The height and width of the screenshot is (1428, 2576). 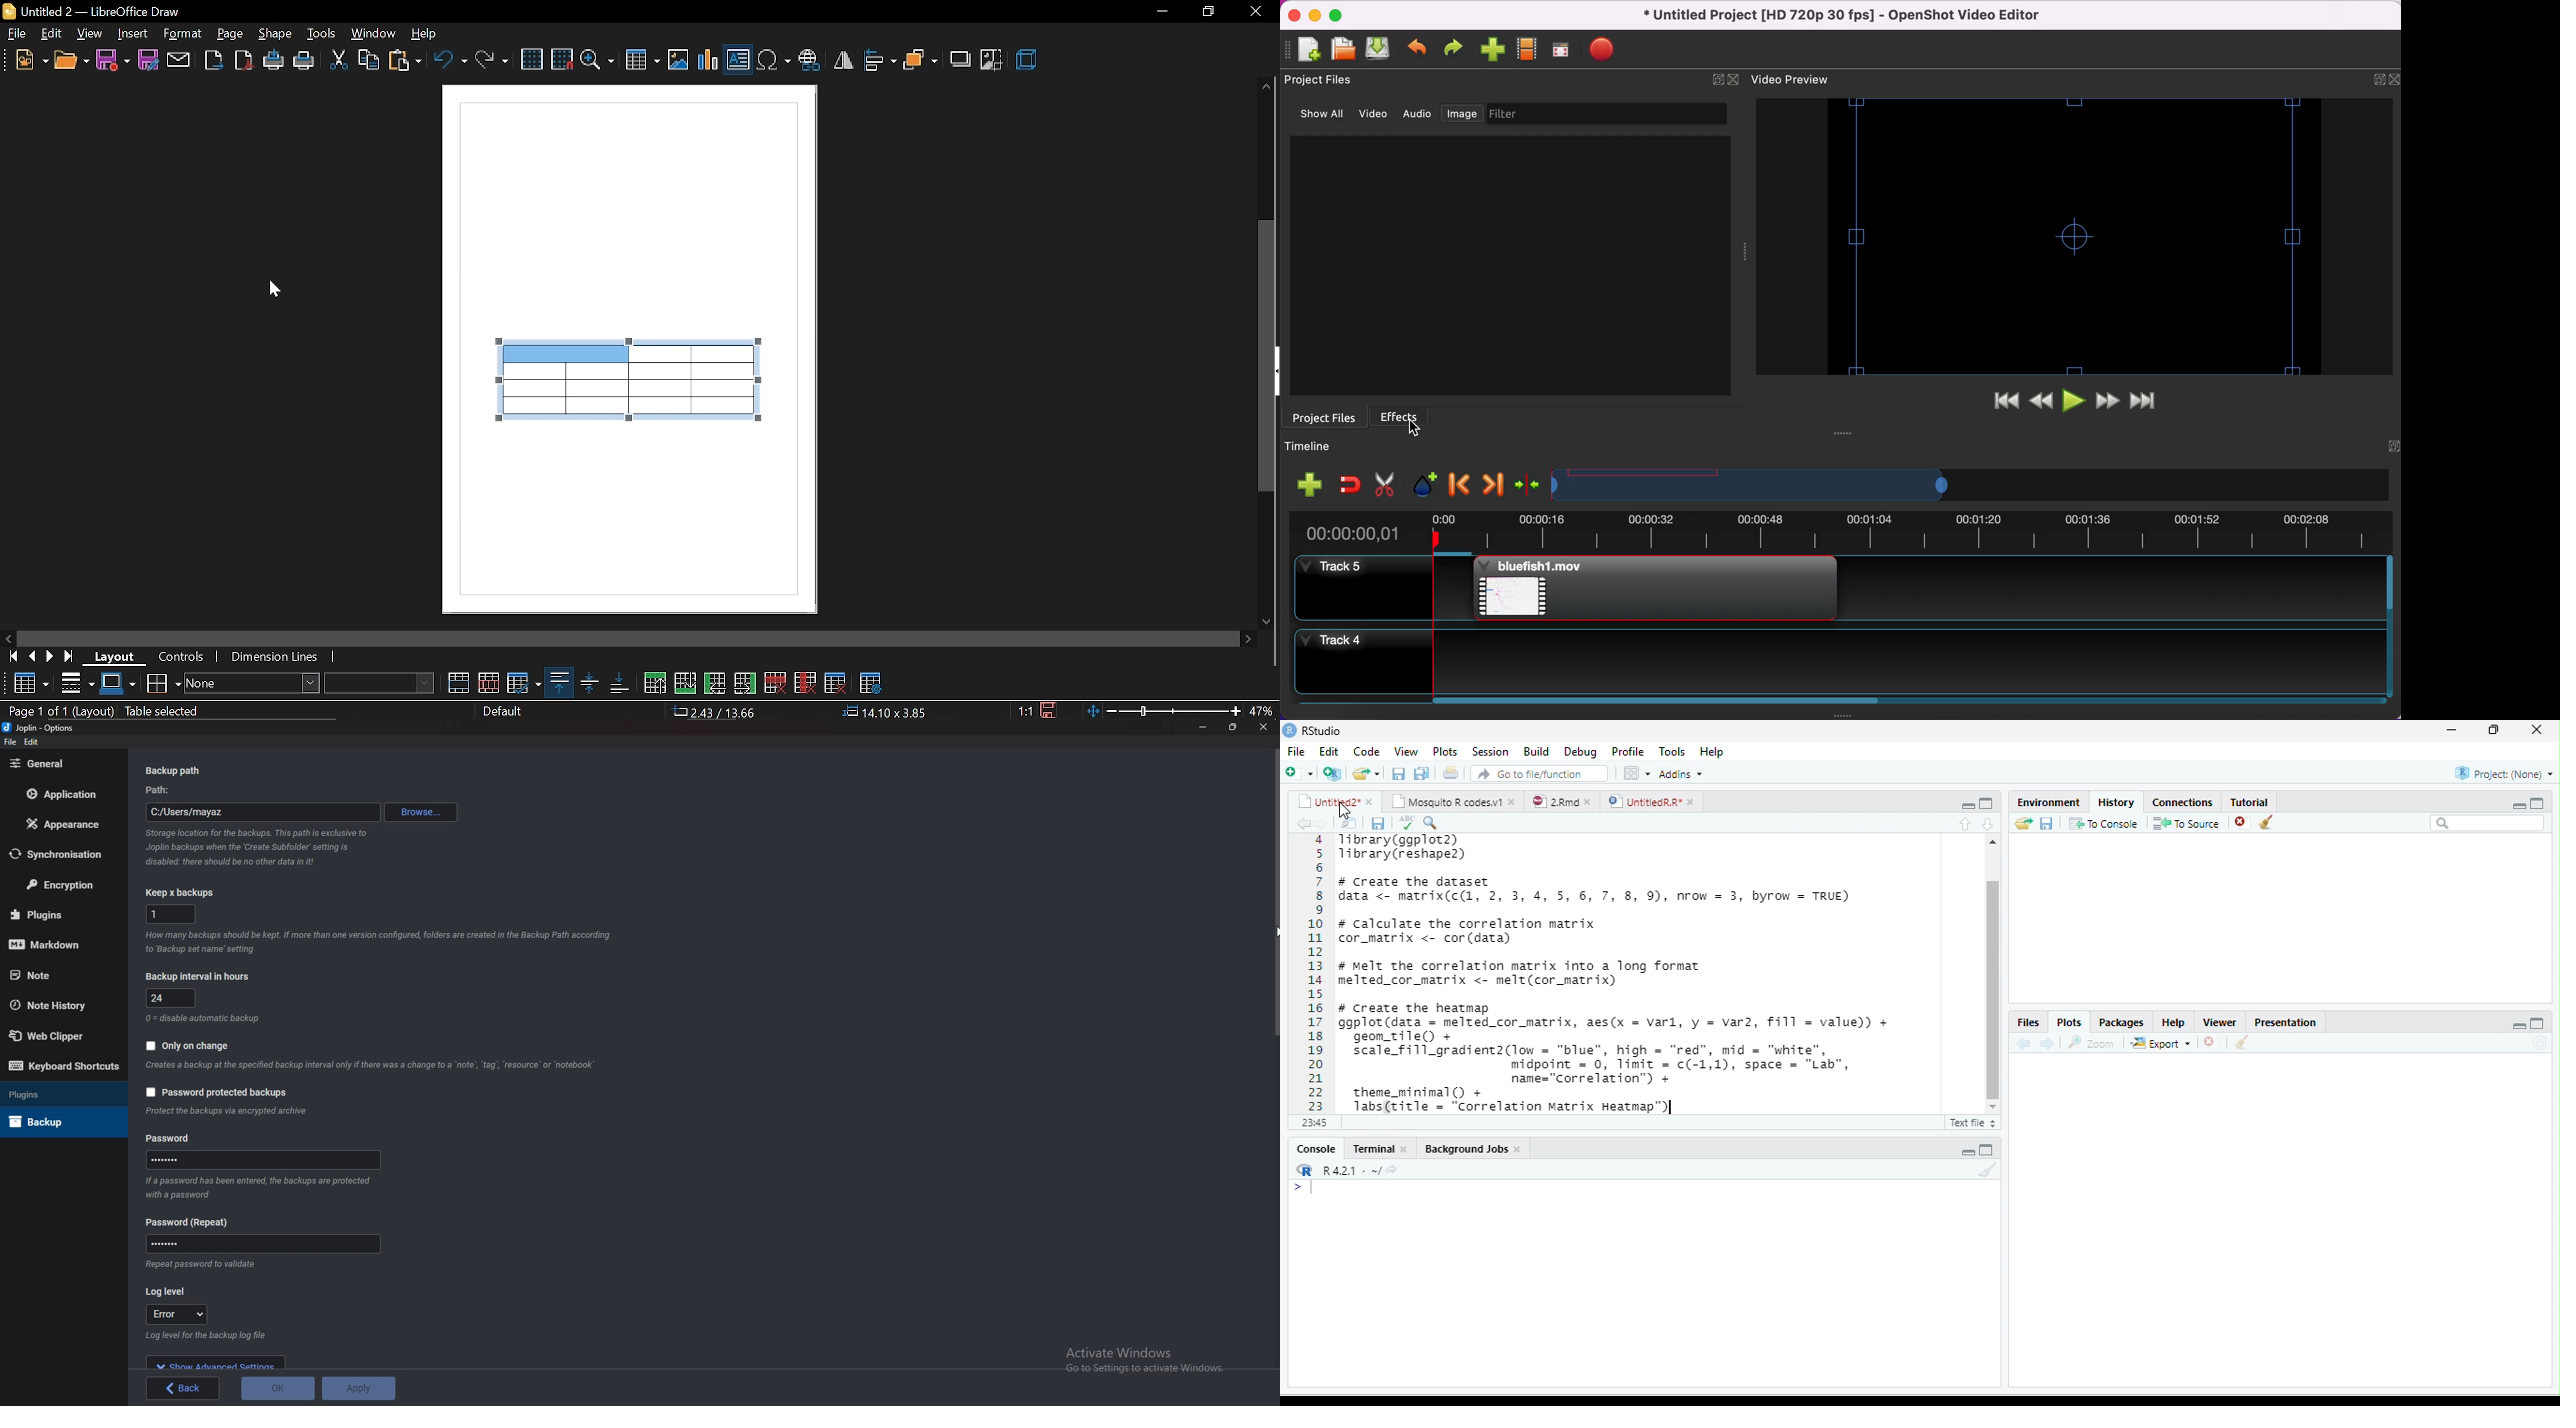 I want to click on Password, so click(x=264, y=1161).